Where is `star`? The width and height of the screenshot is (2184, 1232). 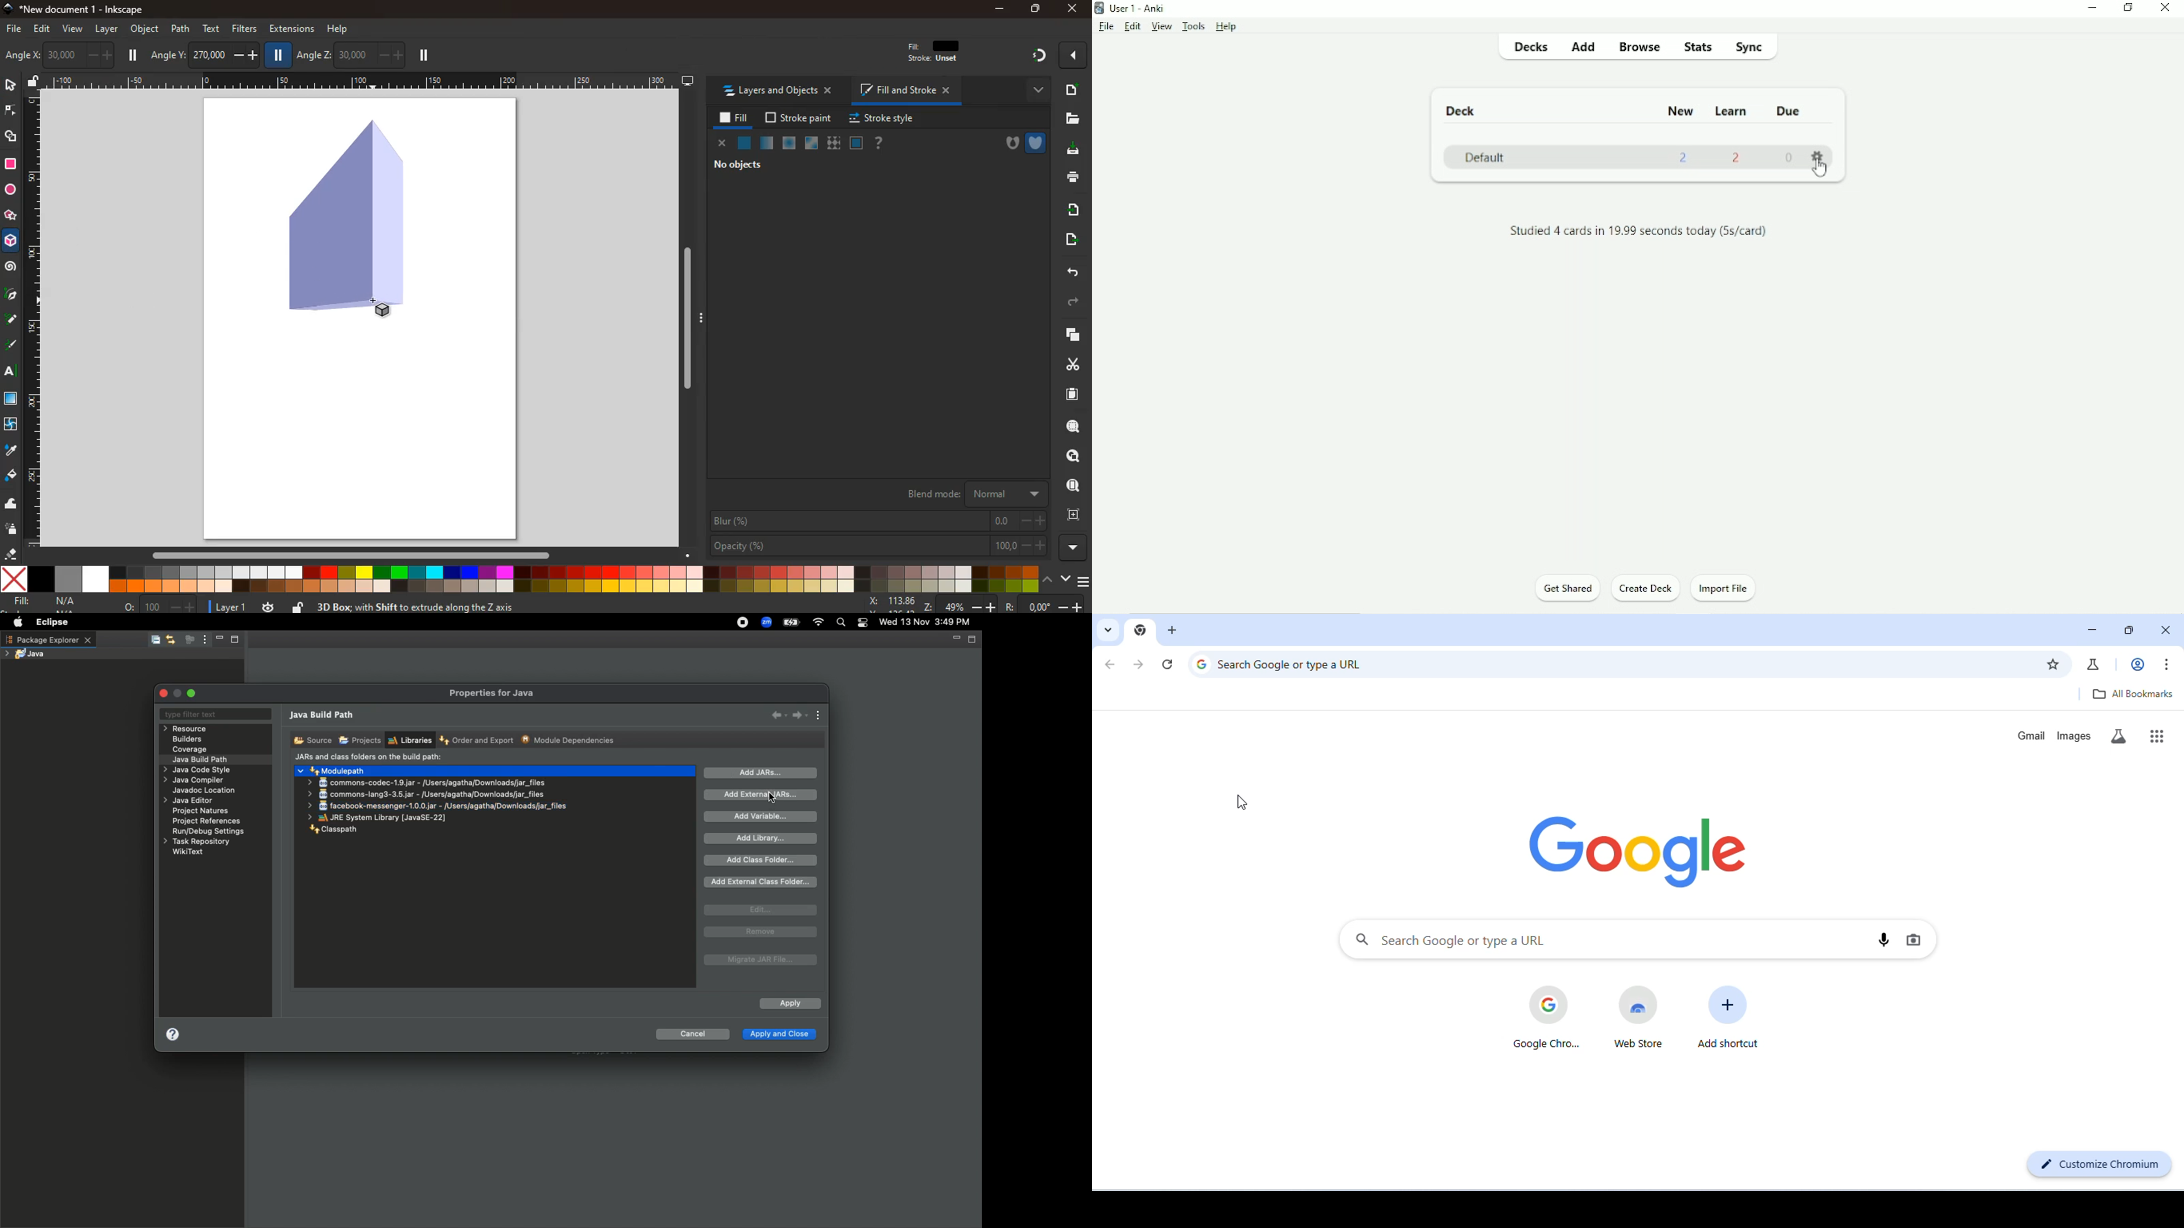
star is located at coordinates (11, 217).